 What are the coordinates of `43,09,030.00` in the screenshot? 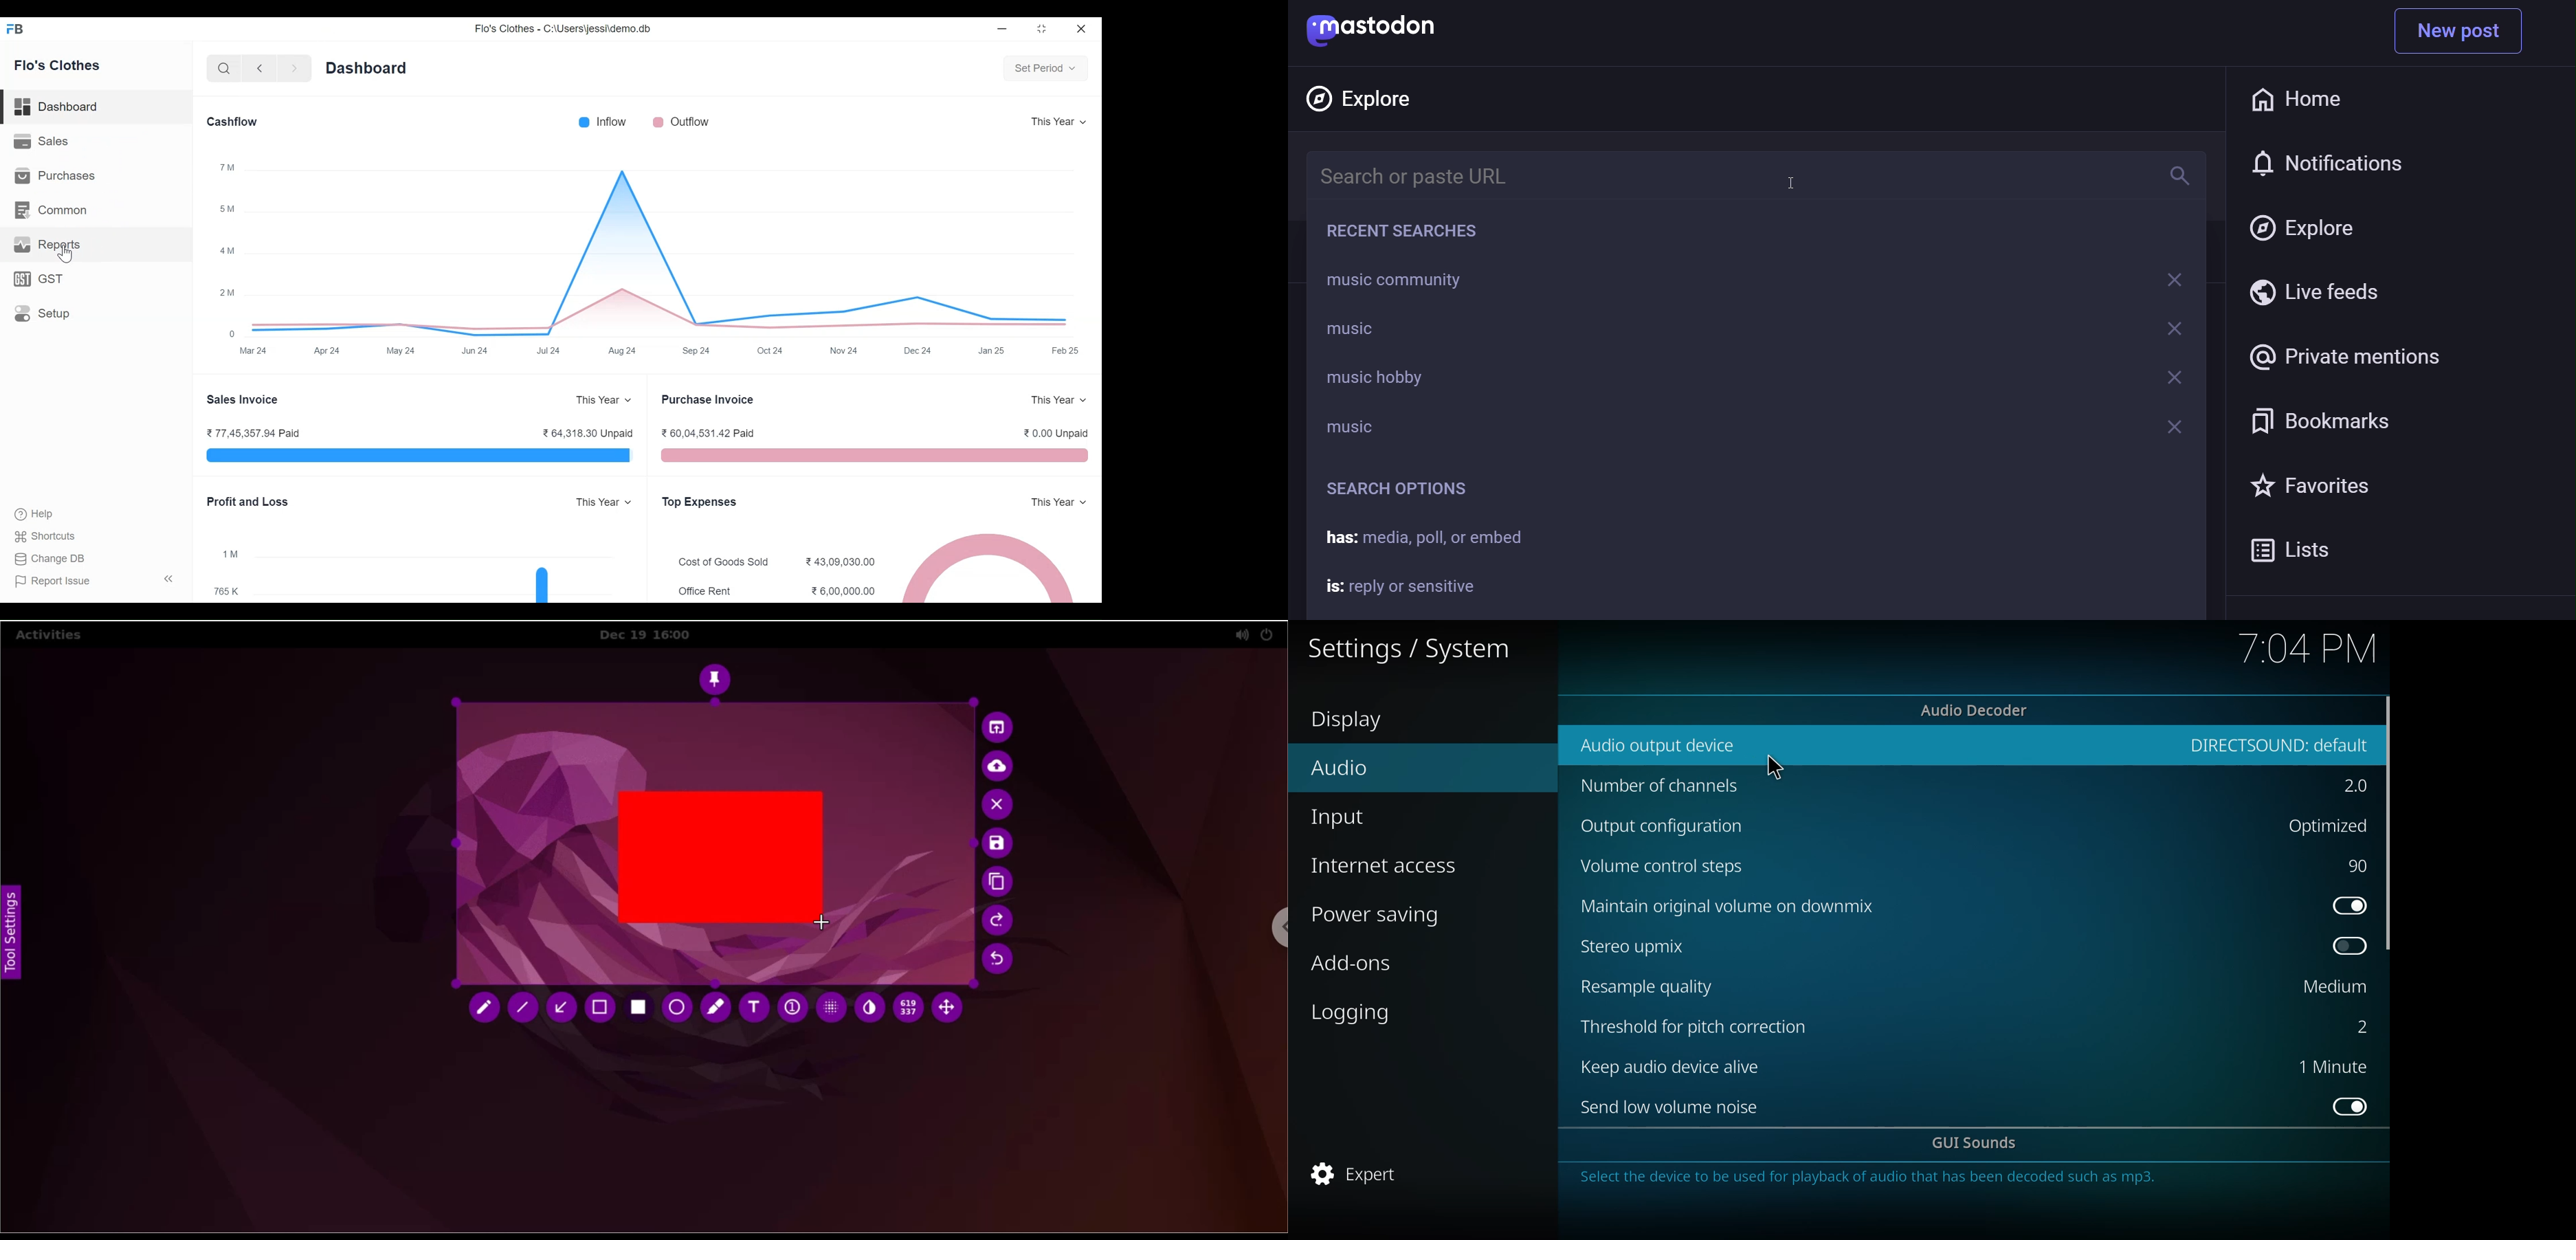 It's located at (842, 562).